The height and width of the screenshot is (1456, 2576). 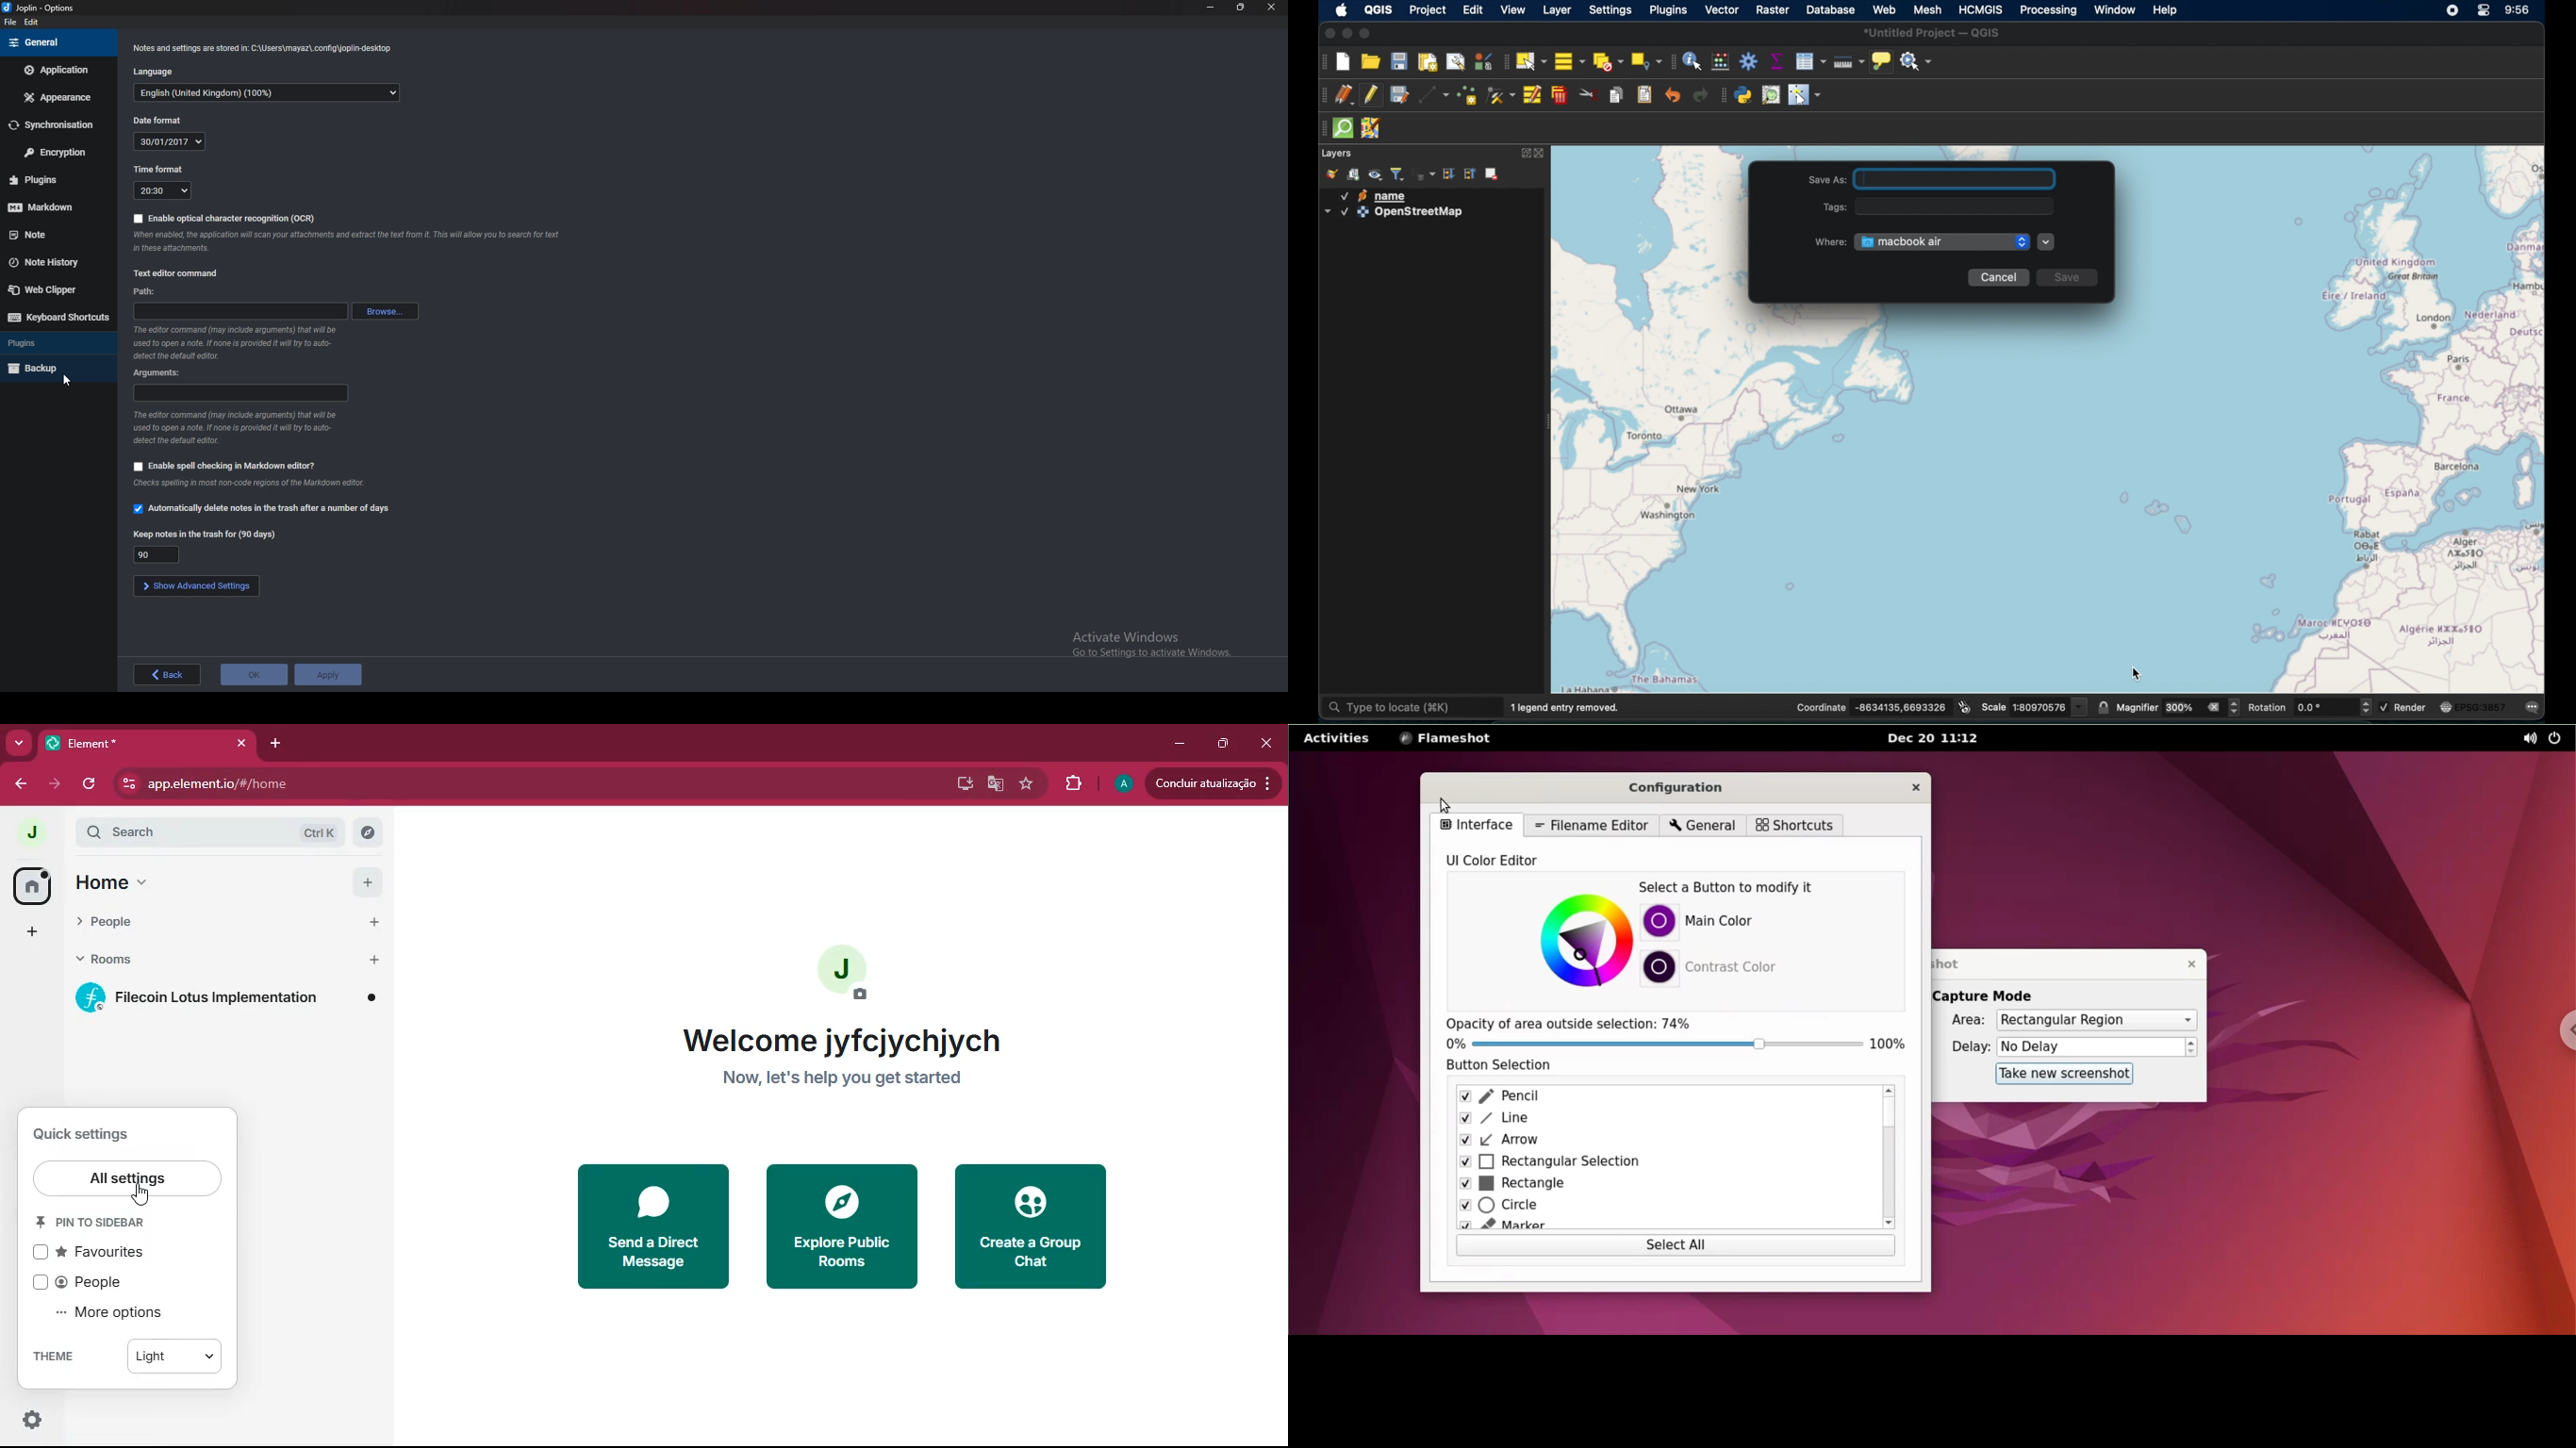 I want to click on cut features, so click(x=1589, y=95).